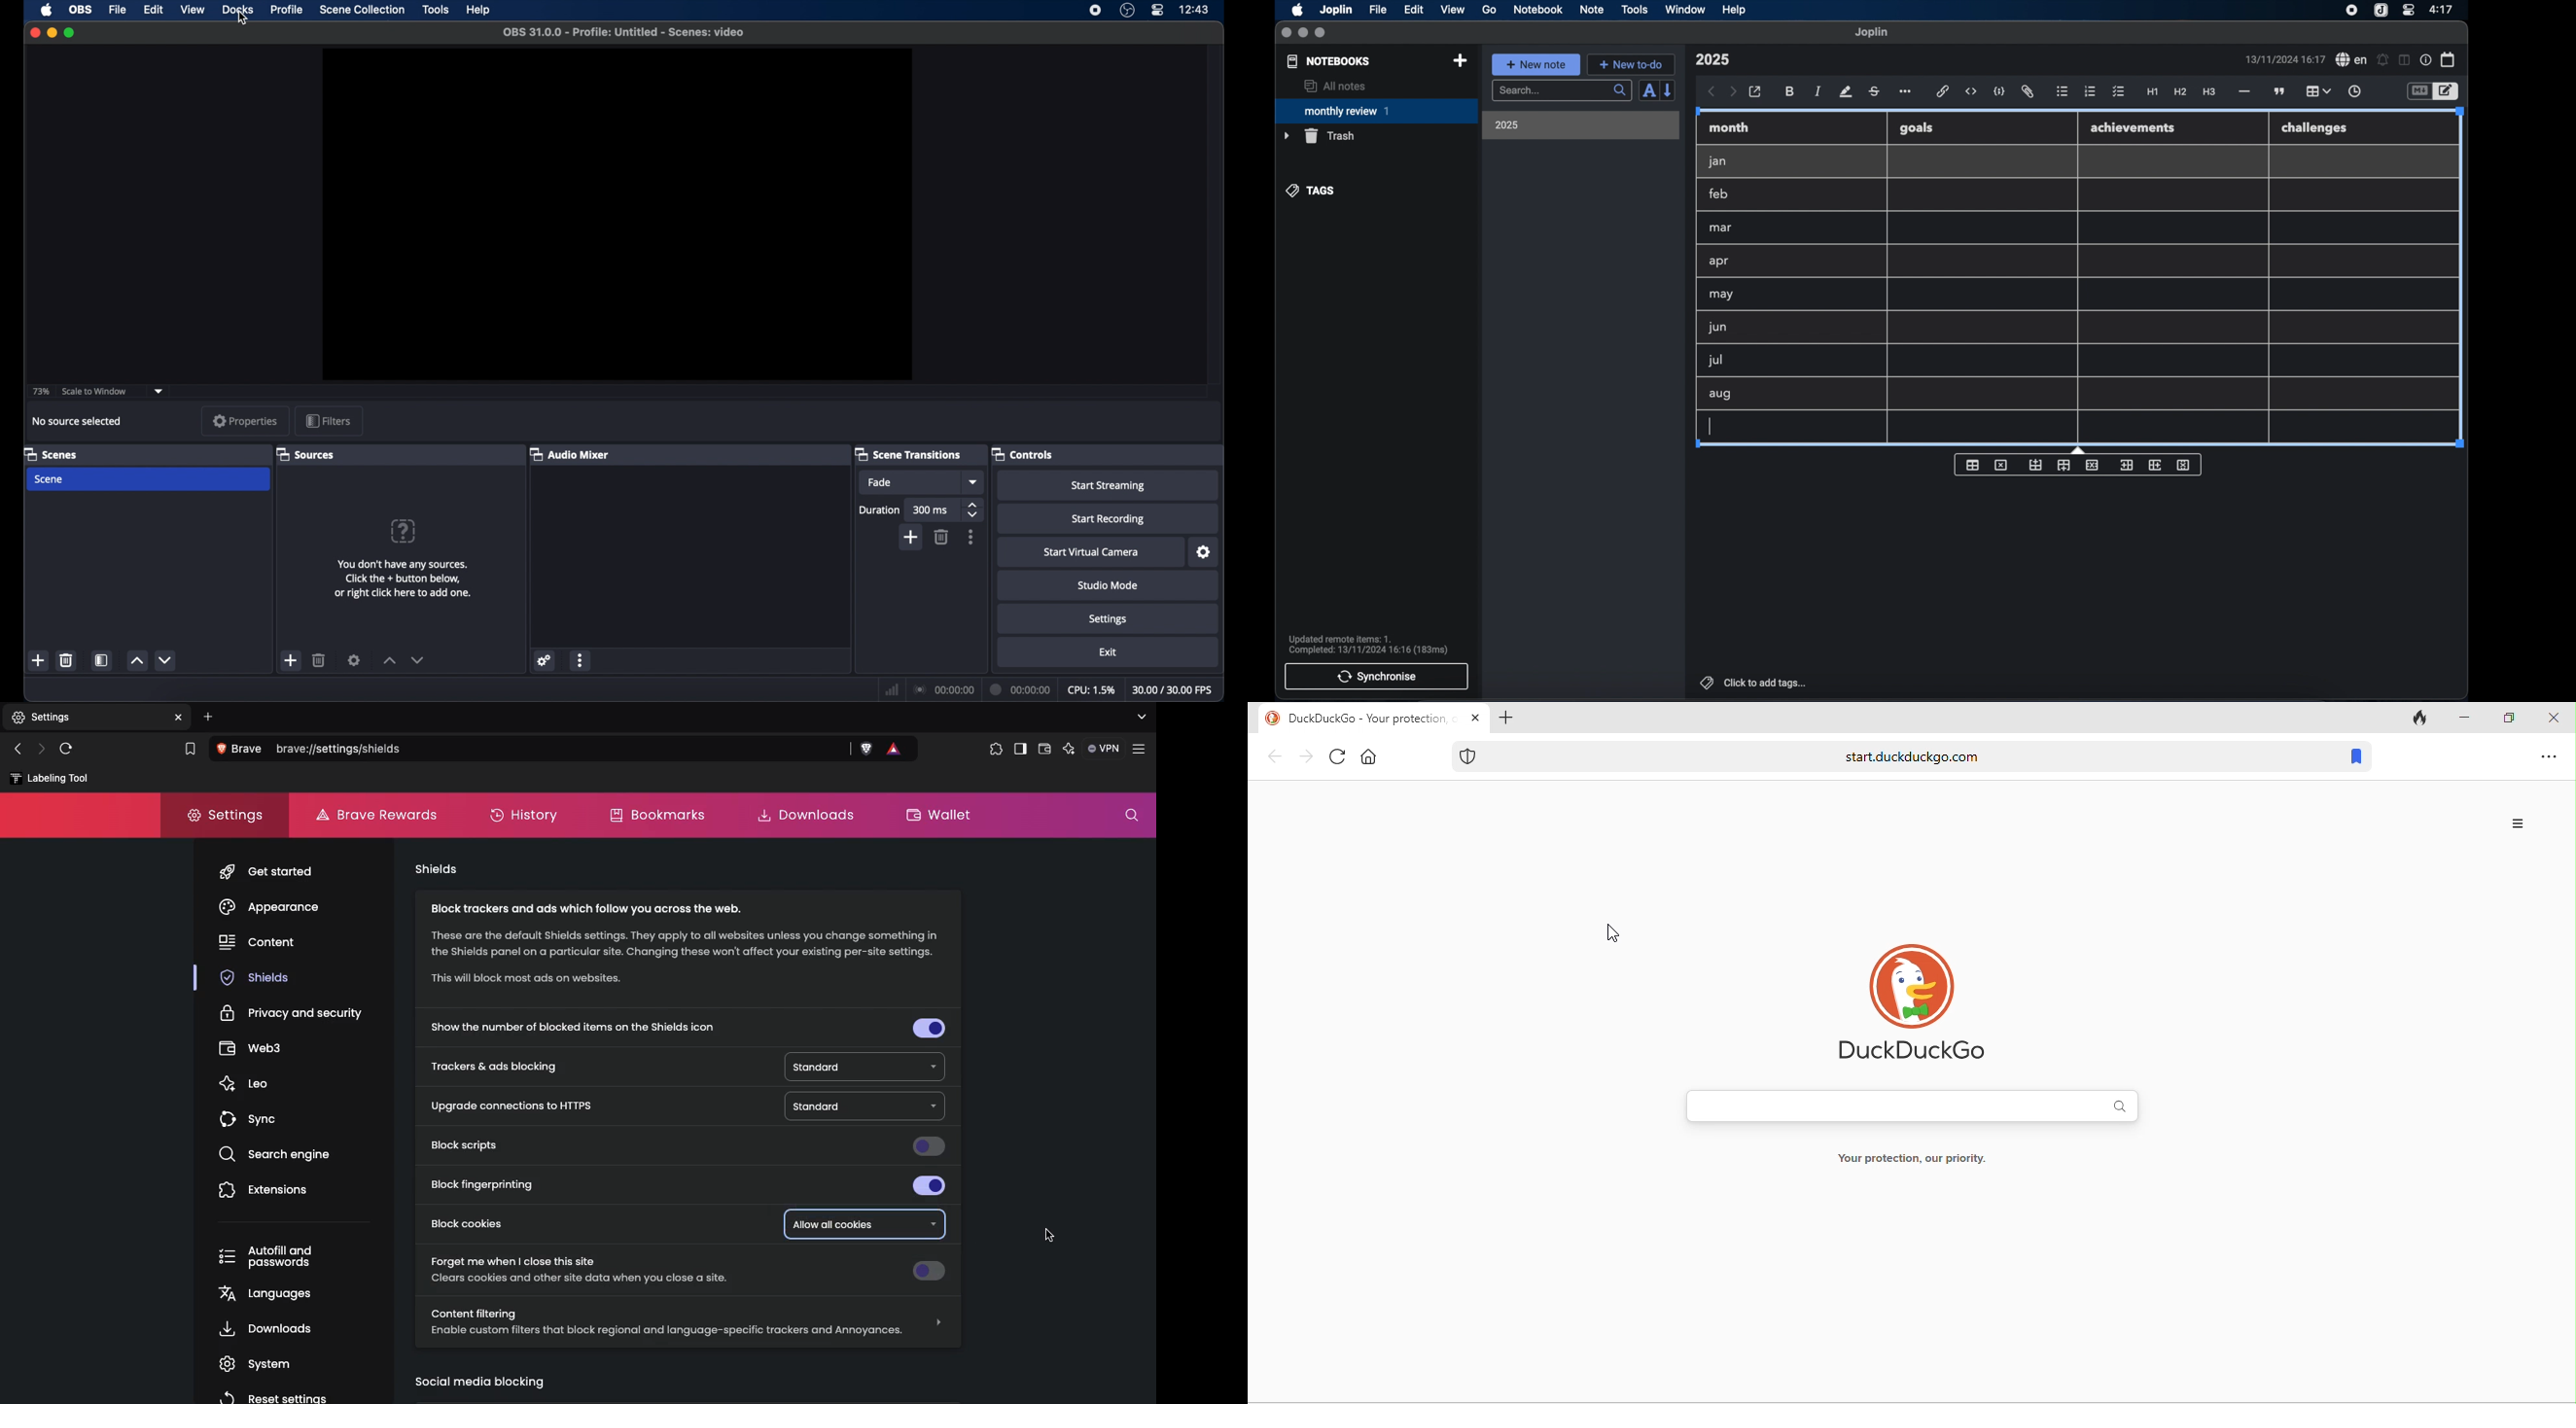 The width and height of the screenshot is (2576, 1428). What do you see at coordinates (102, 660) in the screenshot?
I see `scene filters` at bounding box center [102, 660].